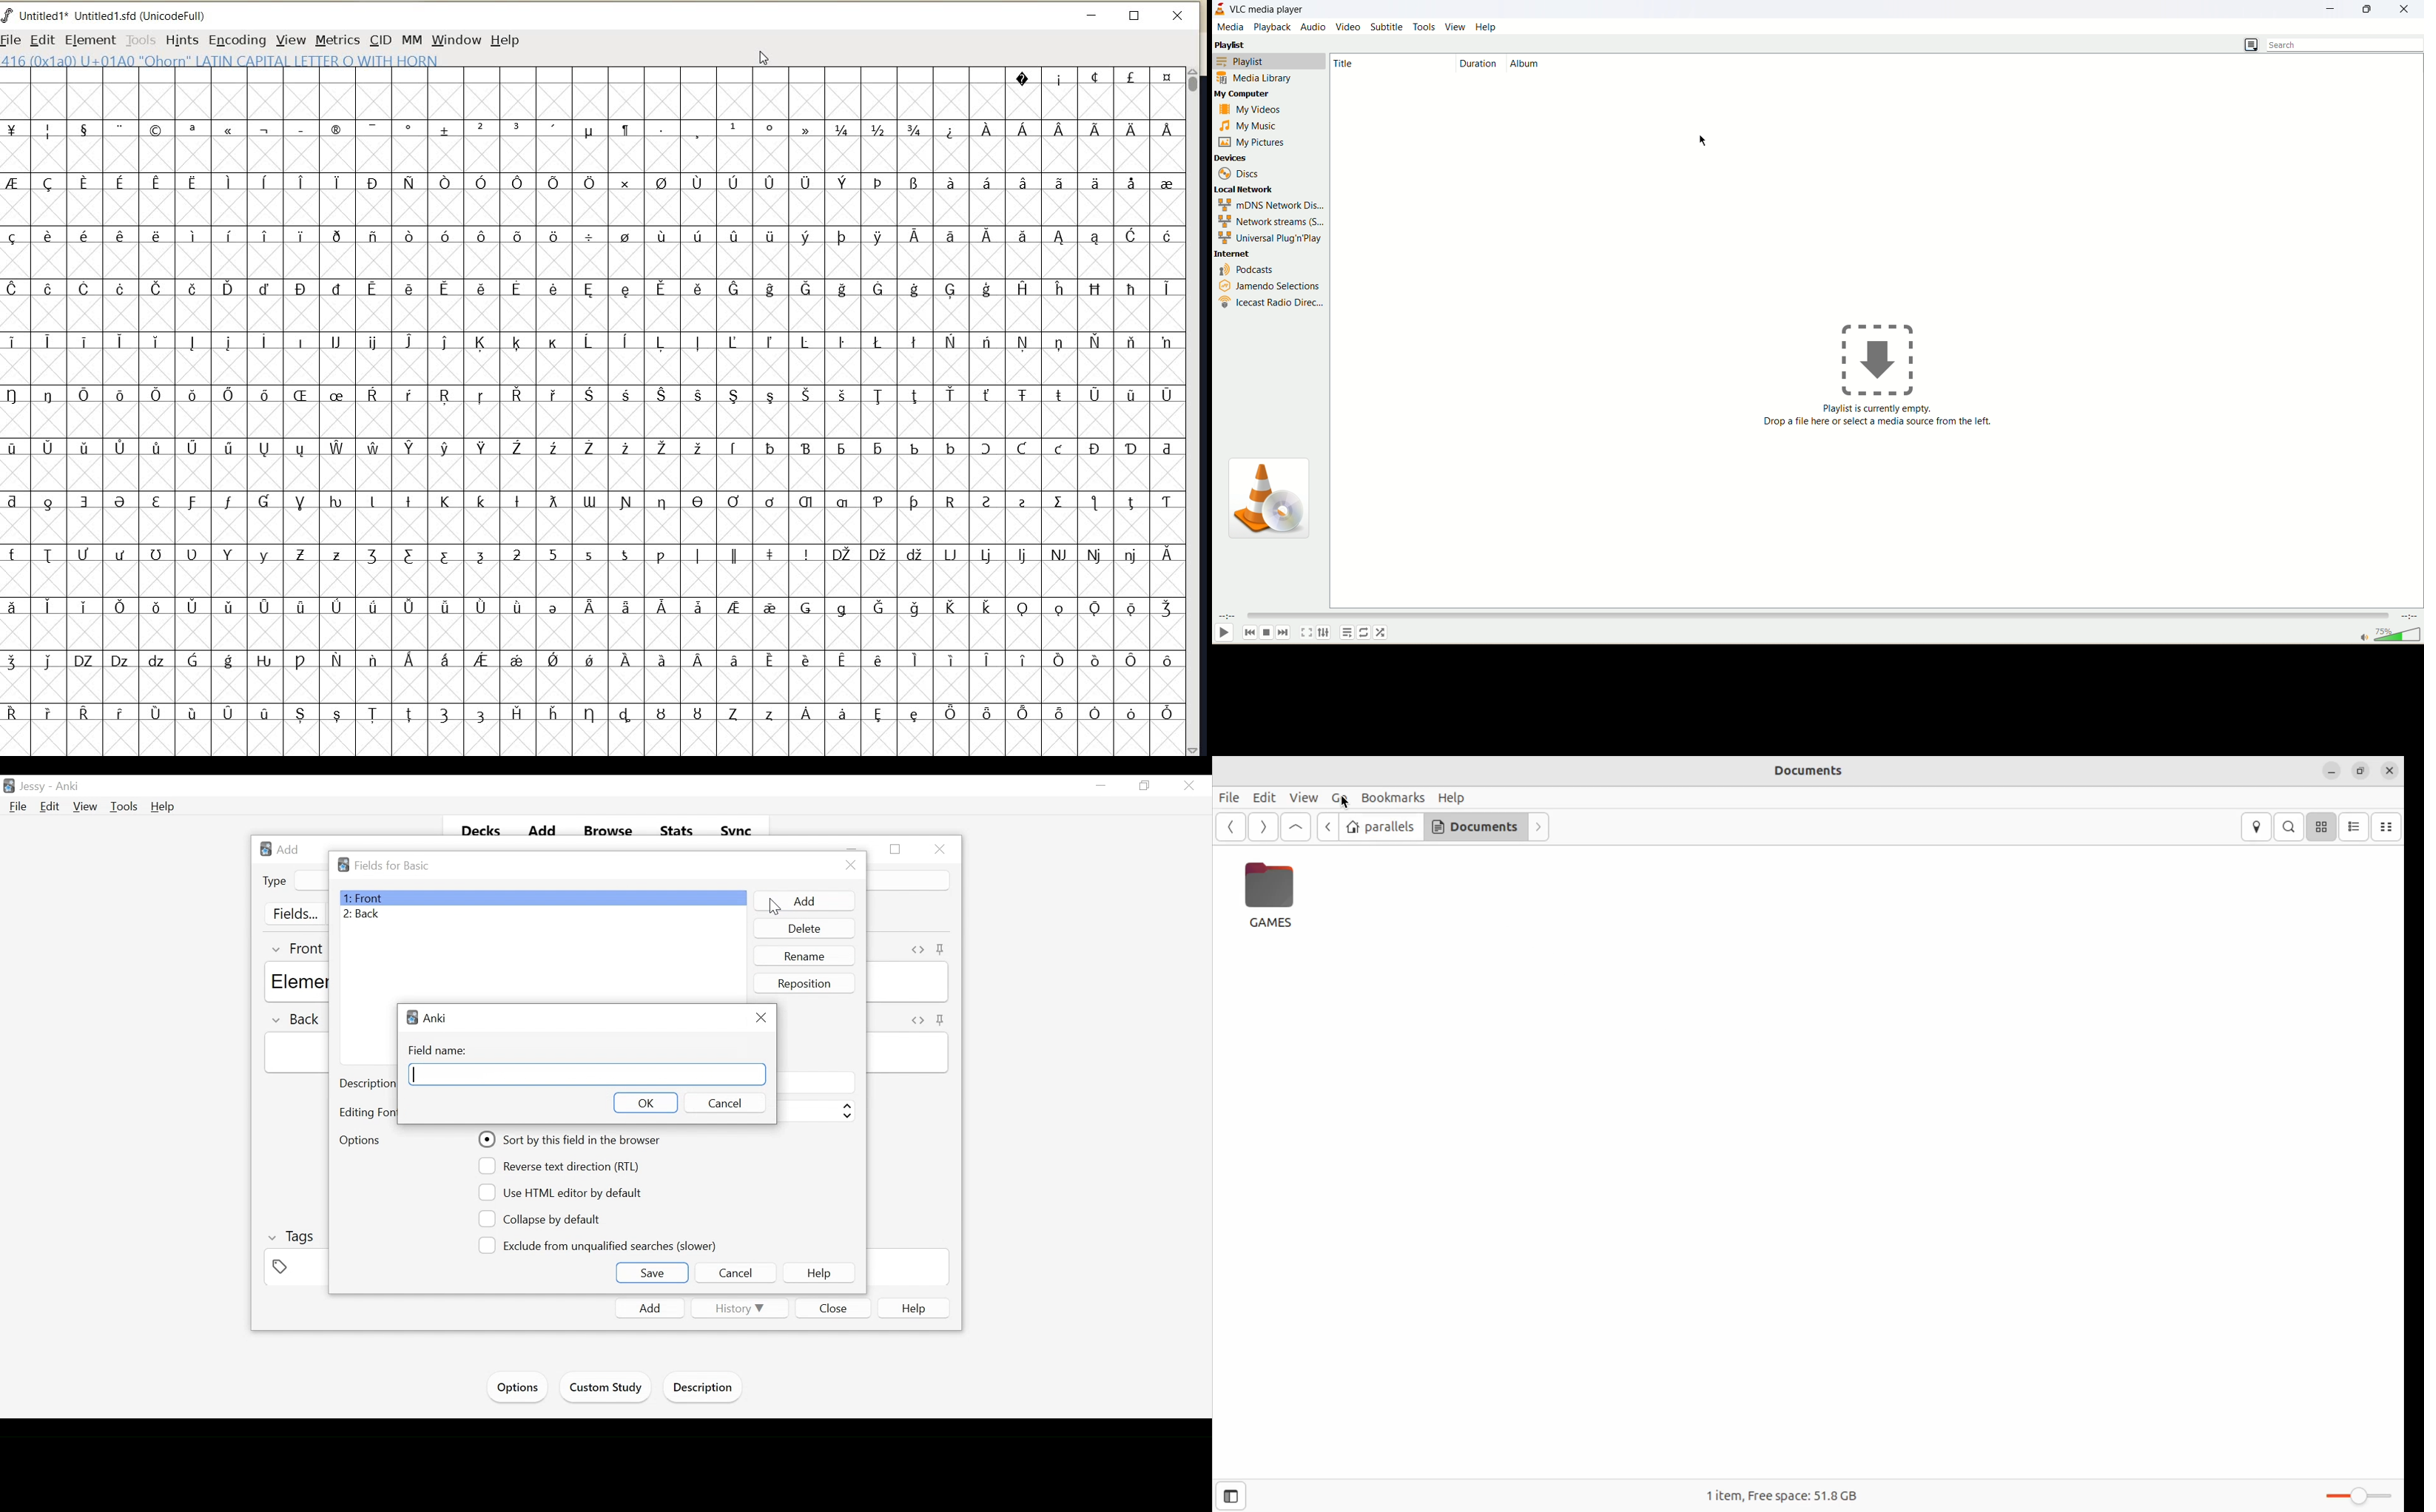 This screenshot has width=2436, height=1512. I want to click on Add, so click(545, 832).